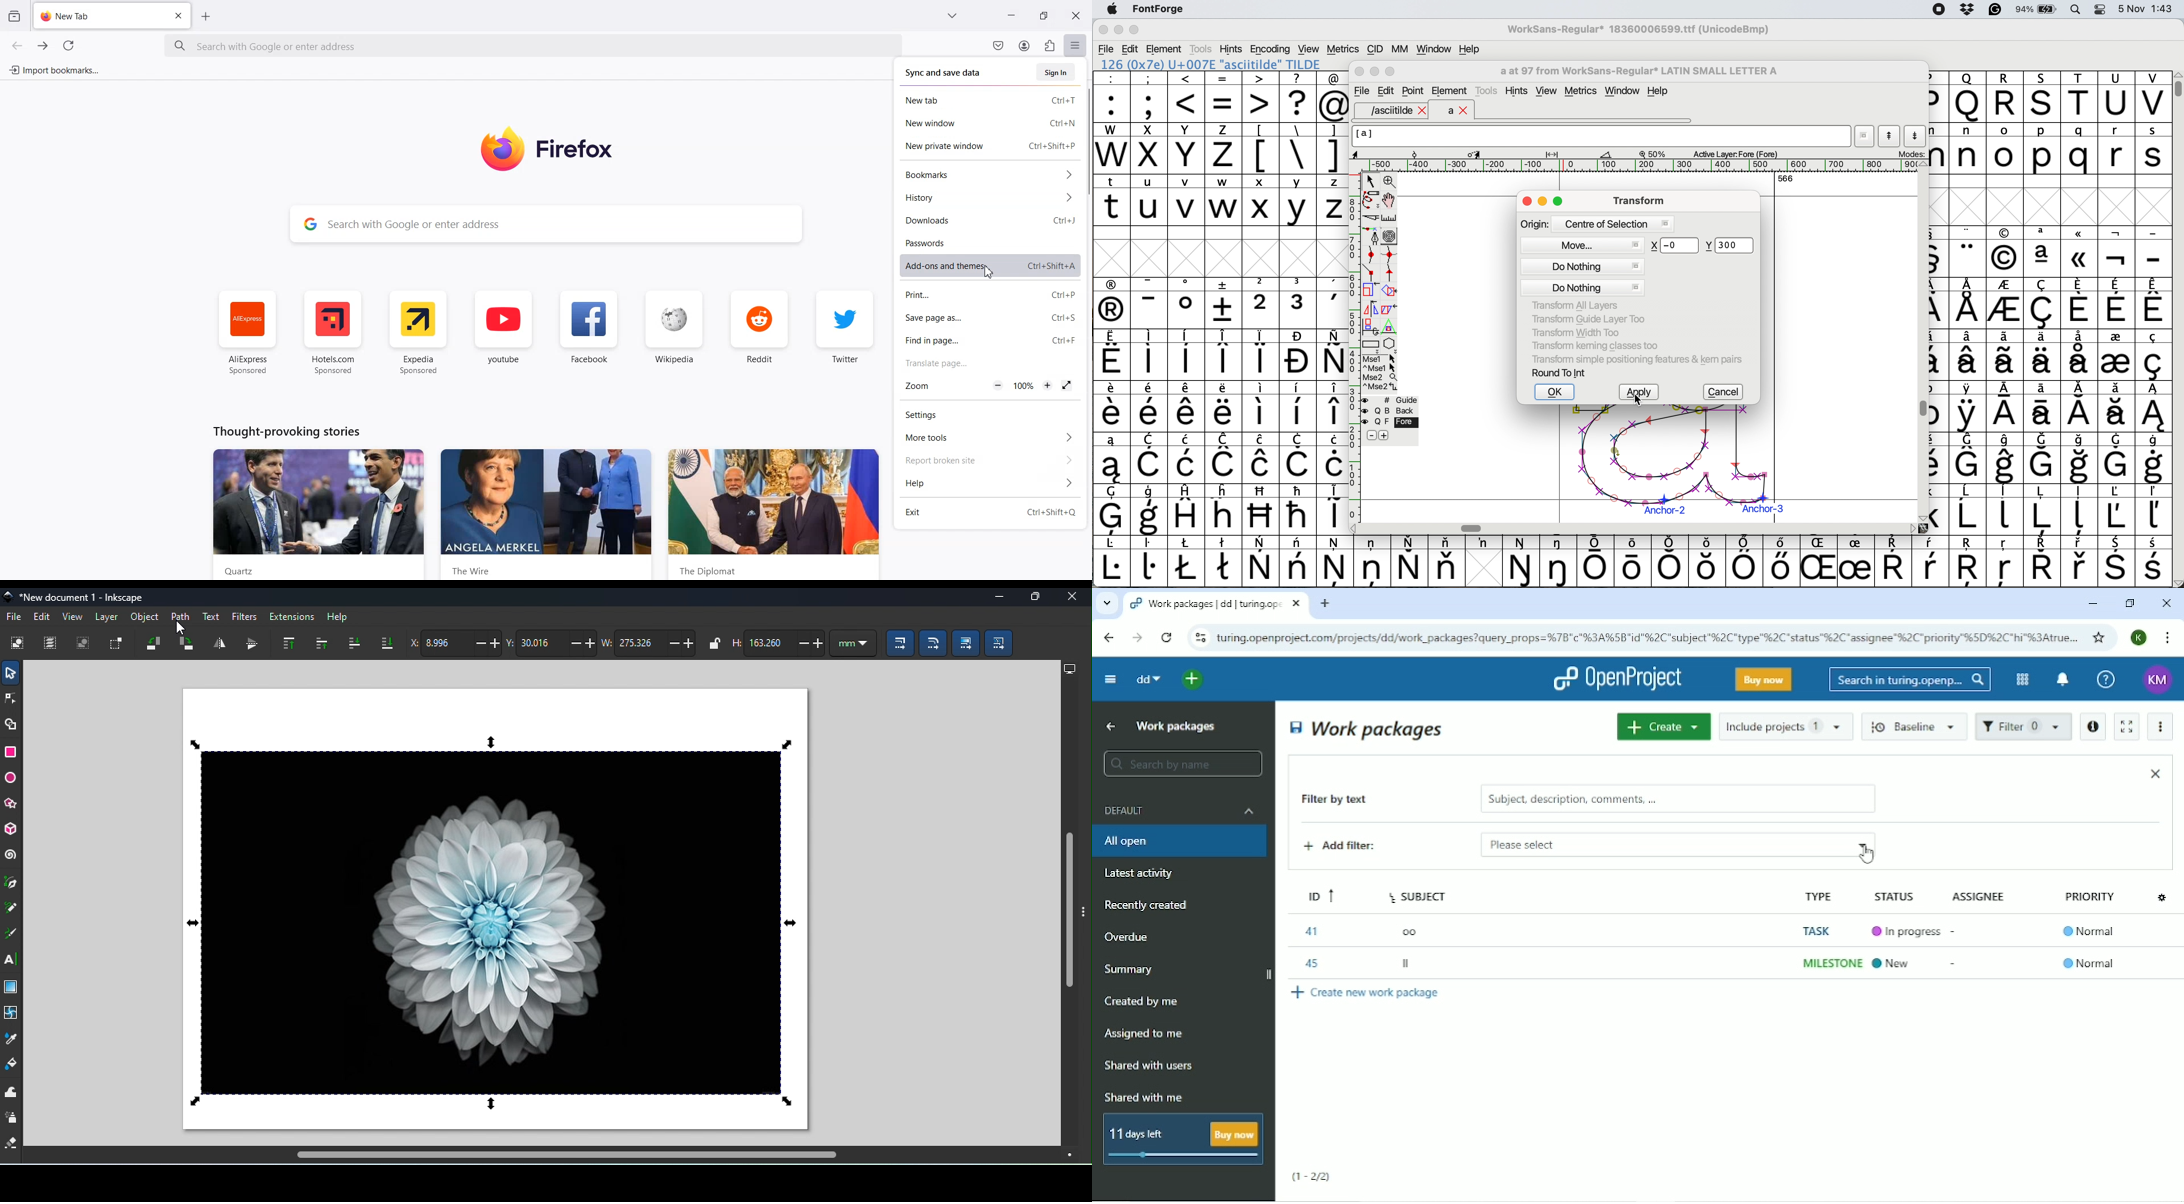 The height and width of the screenshot is (1204, 2184). I want to click on Full Screen, so click(1066, 386).